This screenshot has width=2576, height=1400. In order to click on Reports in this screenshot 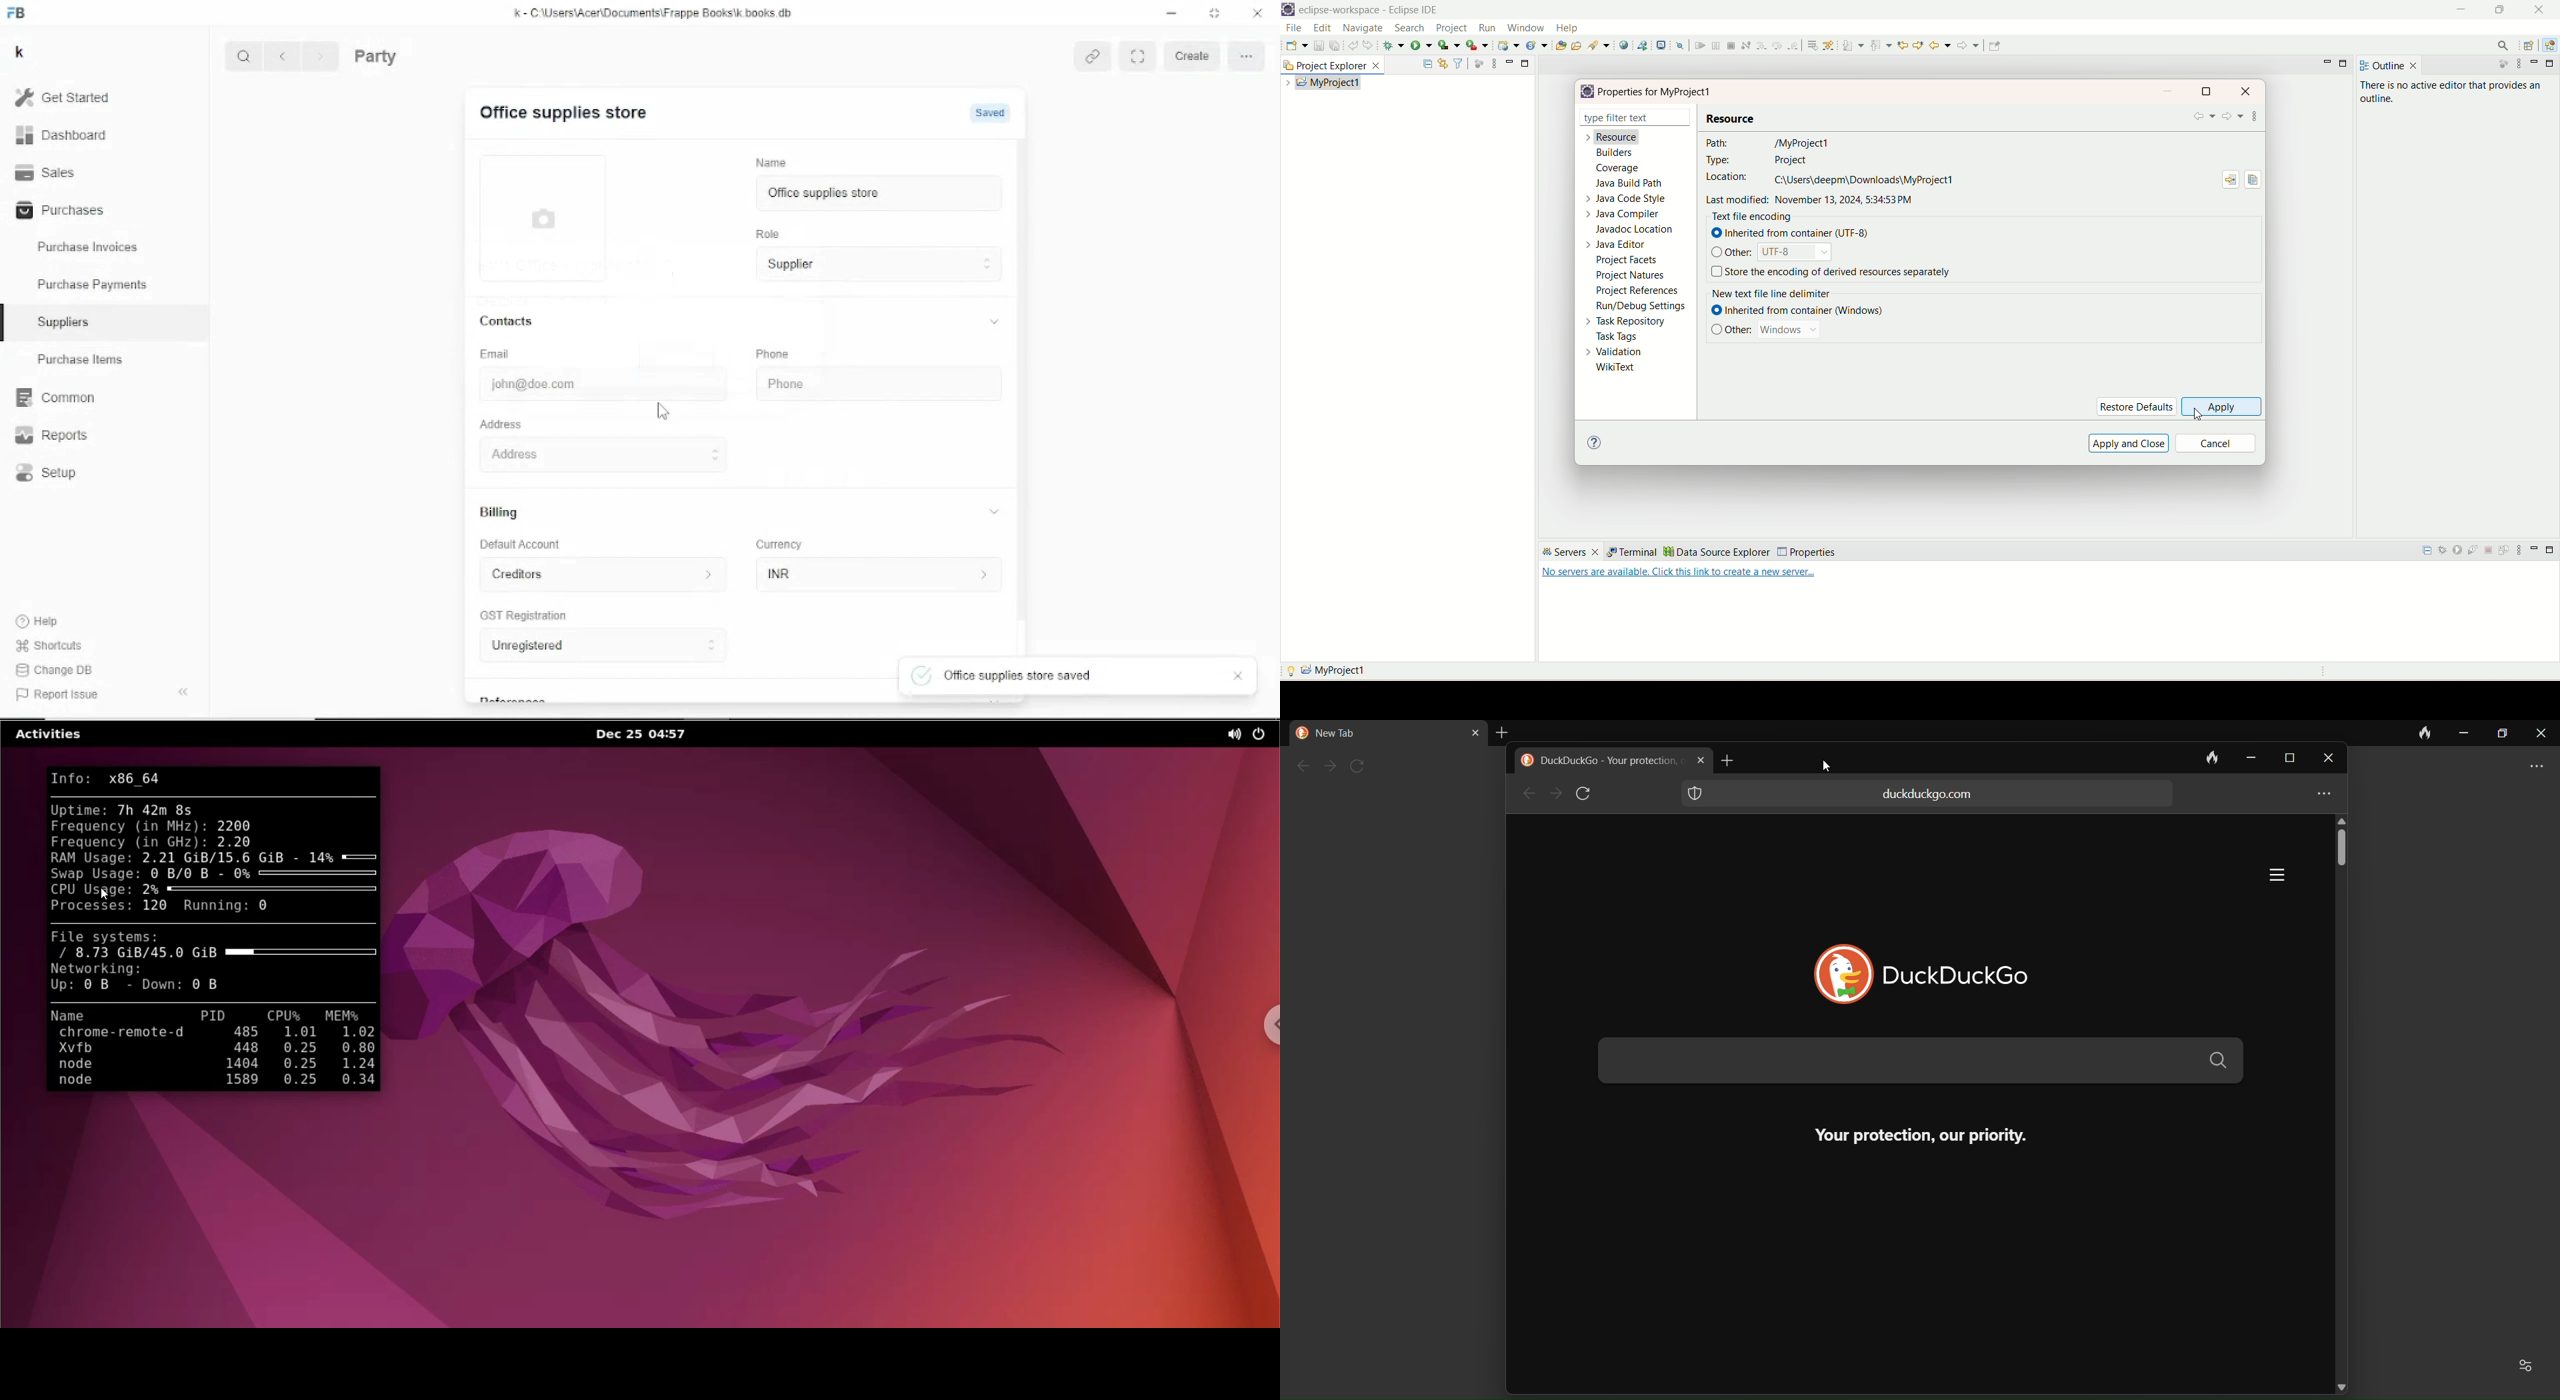, I will do `click(53, 435)`.